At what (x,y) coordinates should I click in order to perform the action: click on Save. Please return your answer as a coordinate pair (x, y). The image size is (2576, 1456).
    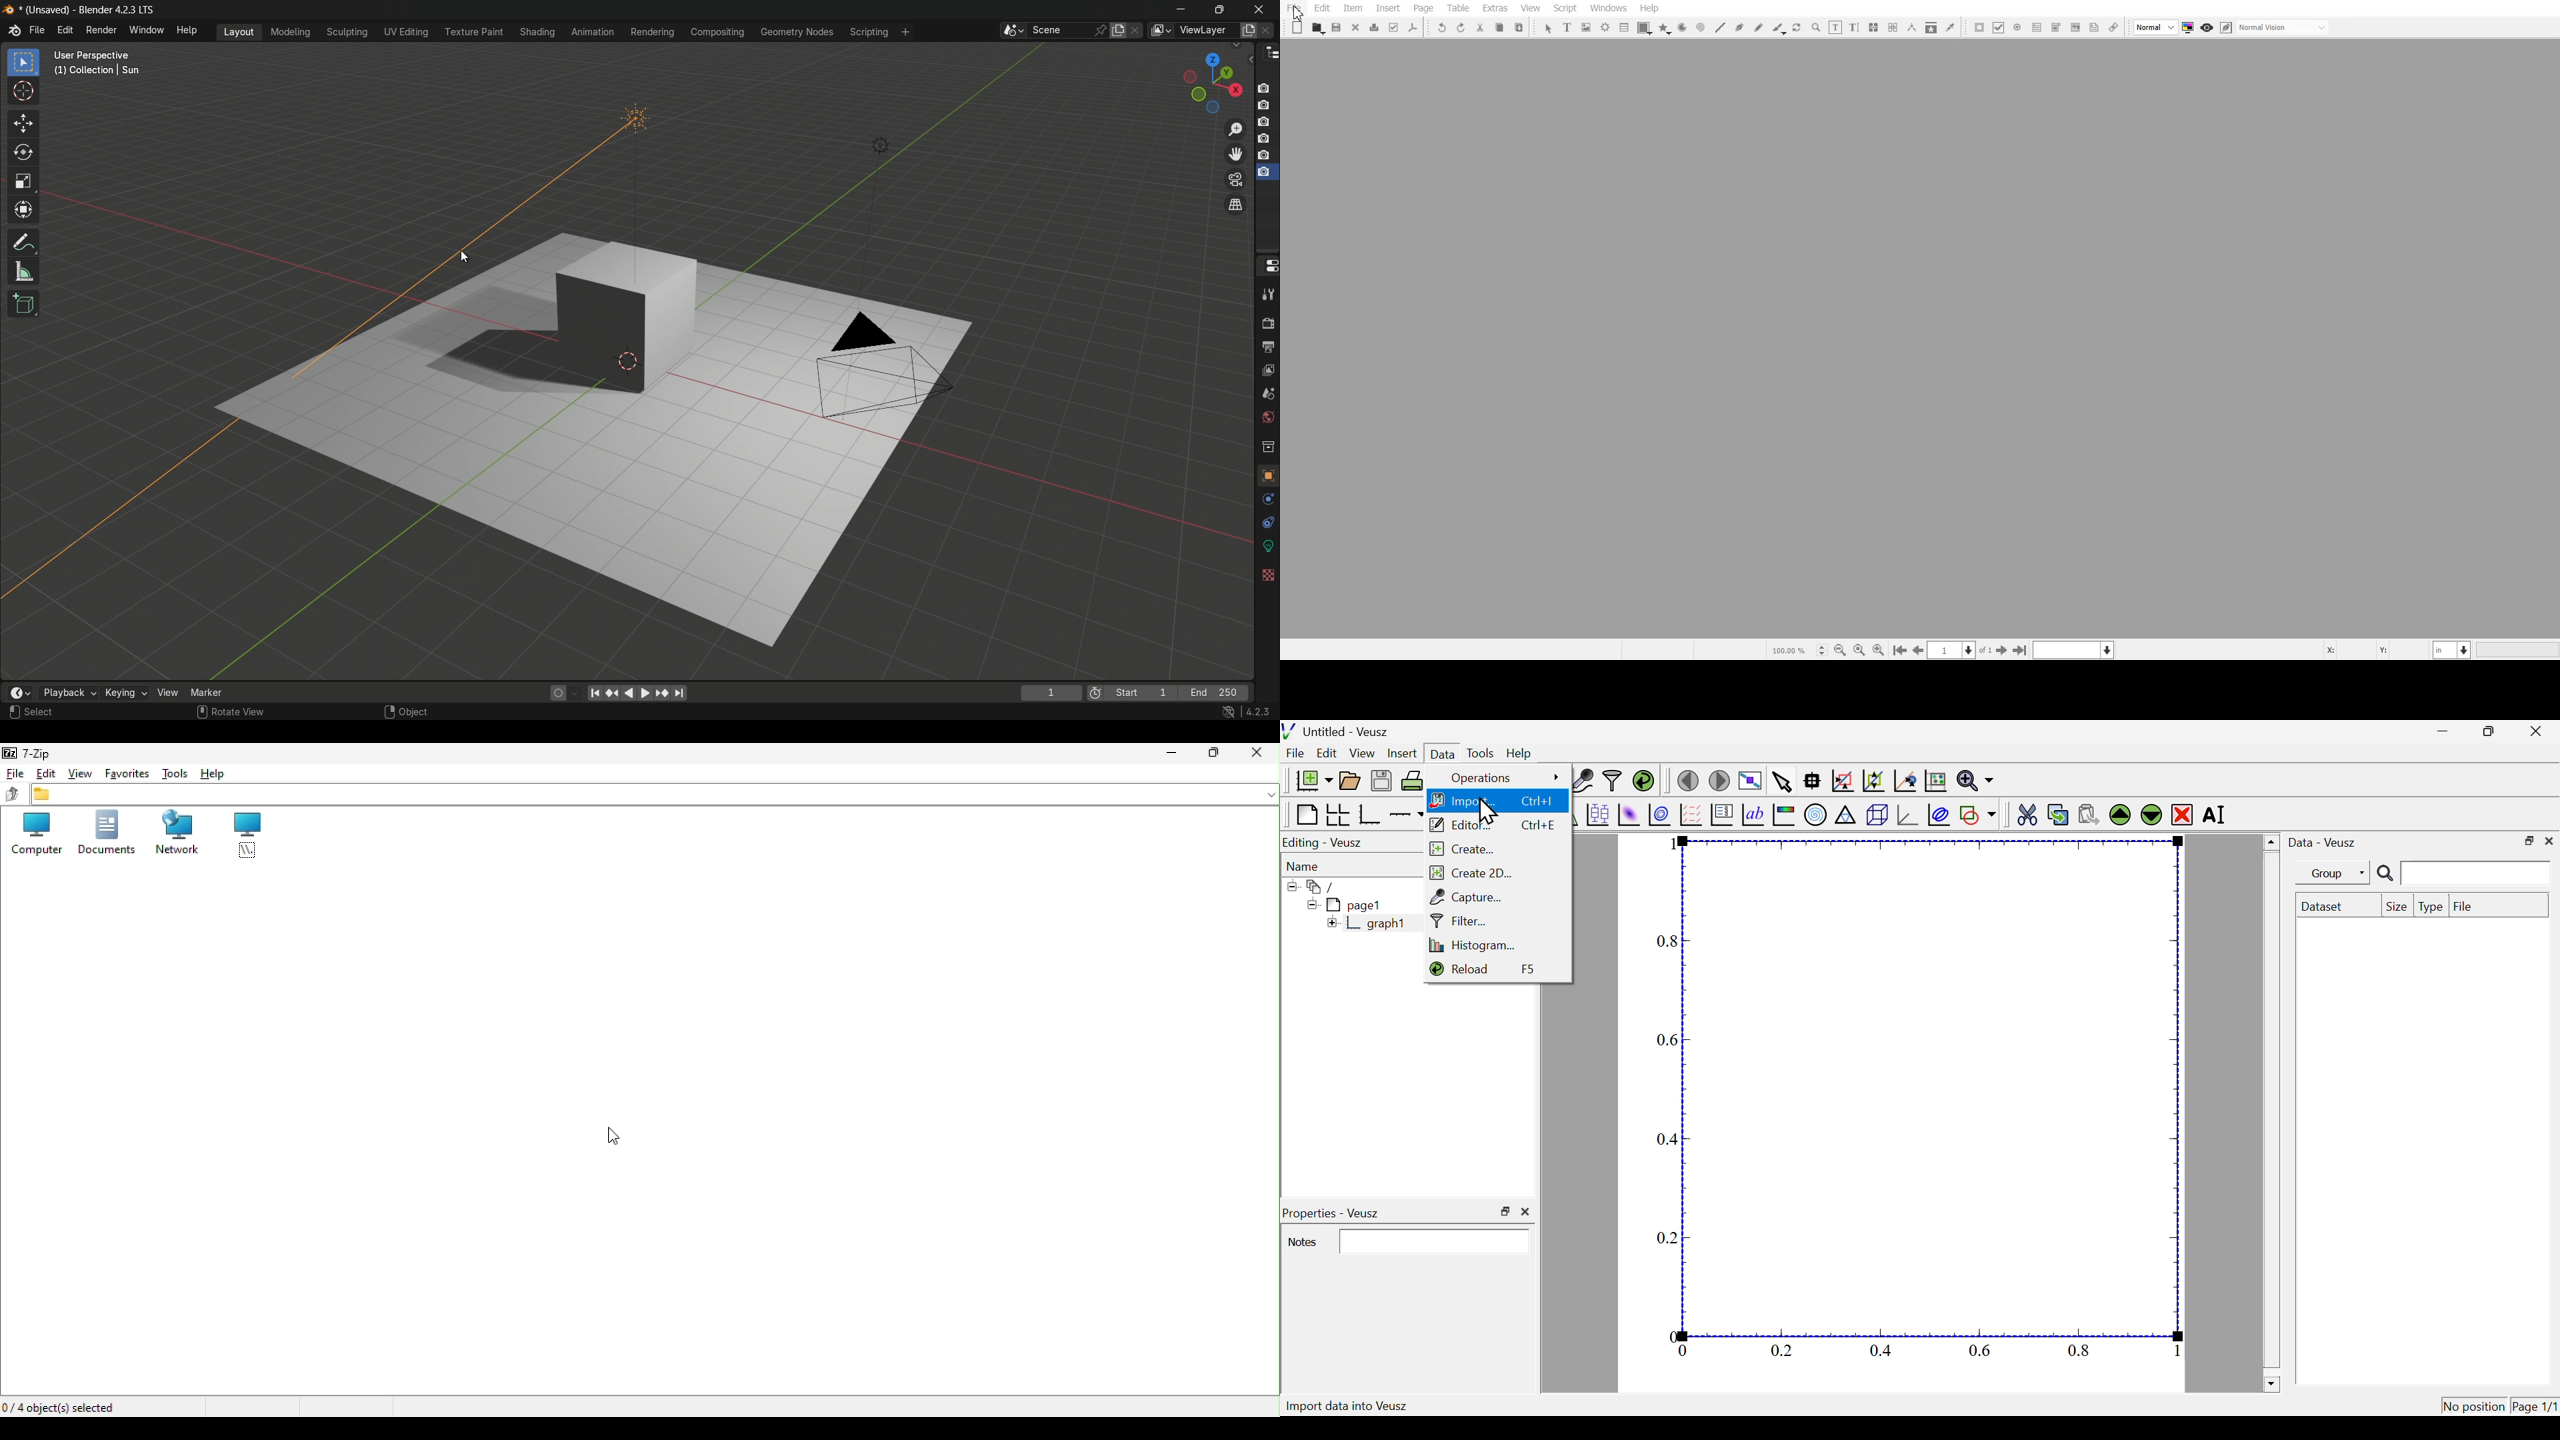
    Looking at the image, I should click on (1337, 27).